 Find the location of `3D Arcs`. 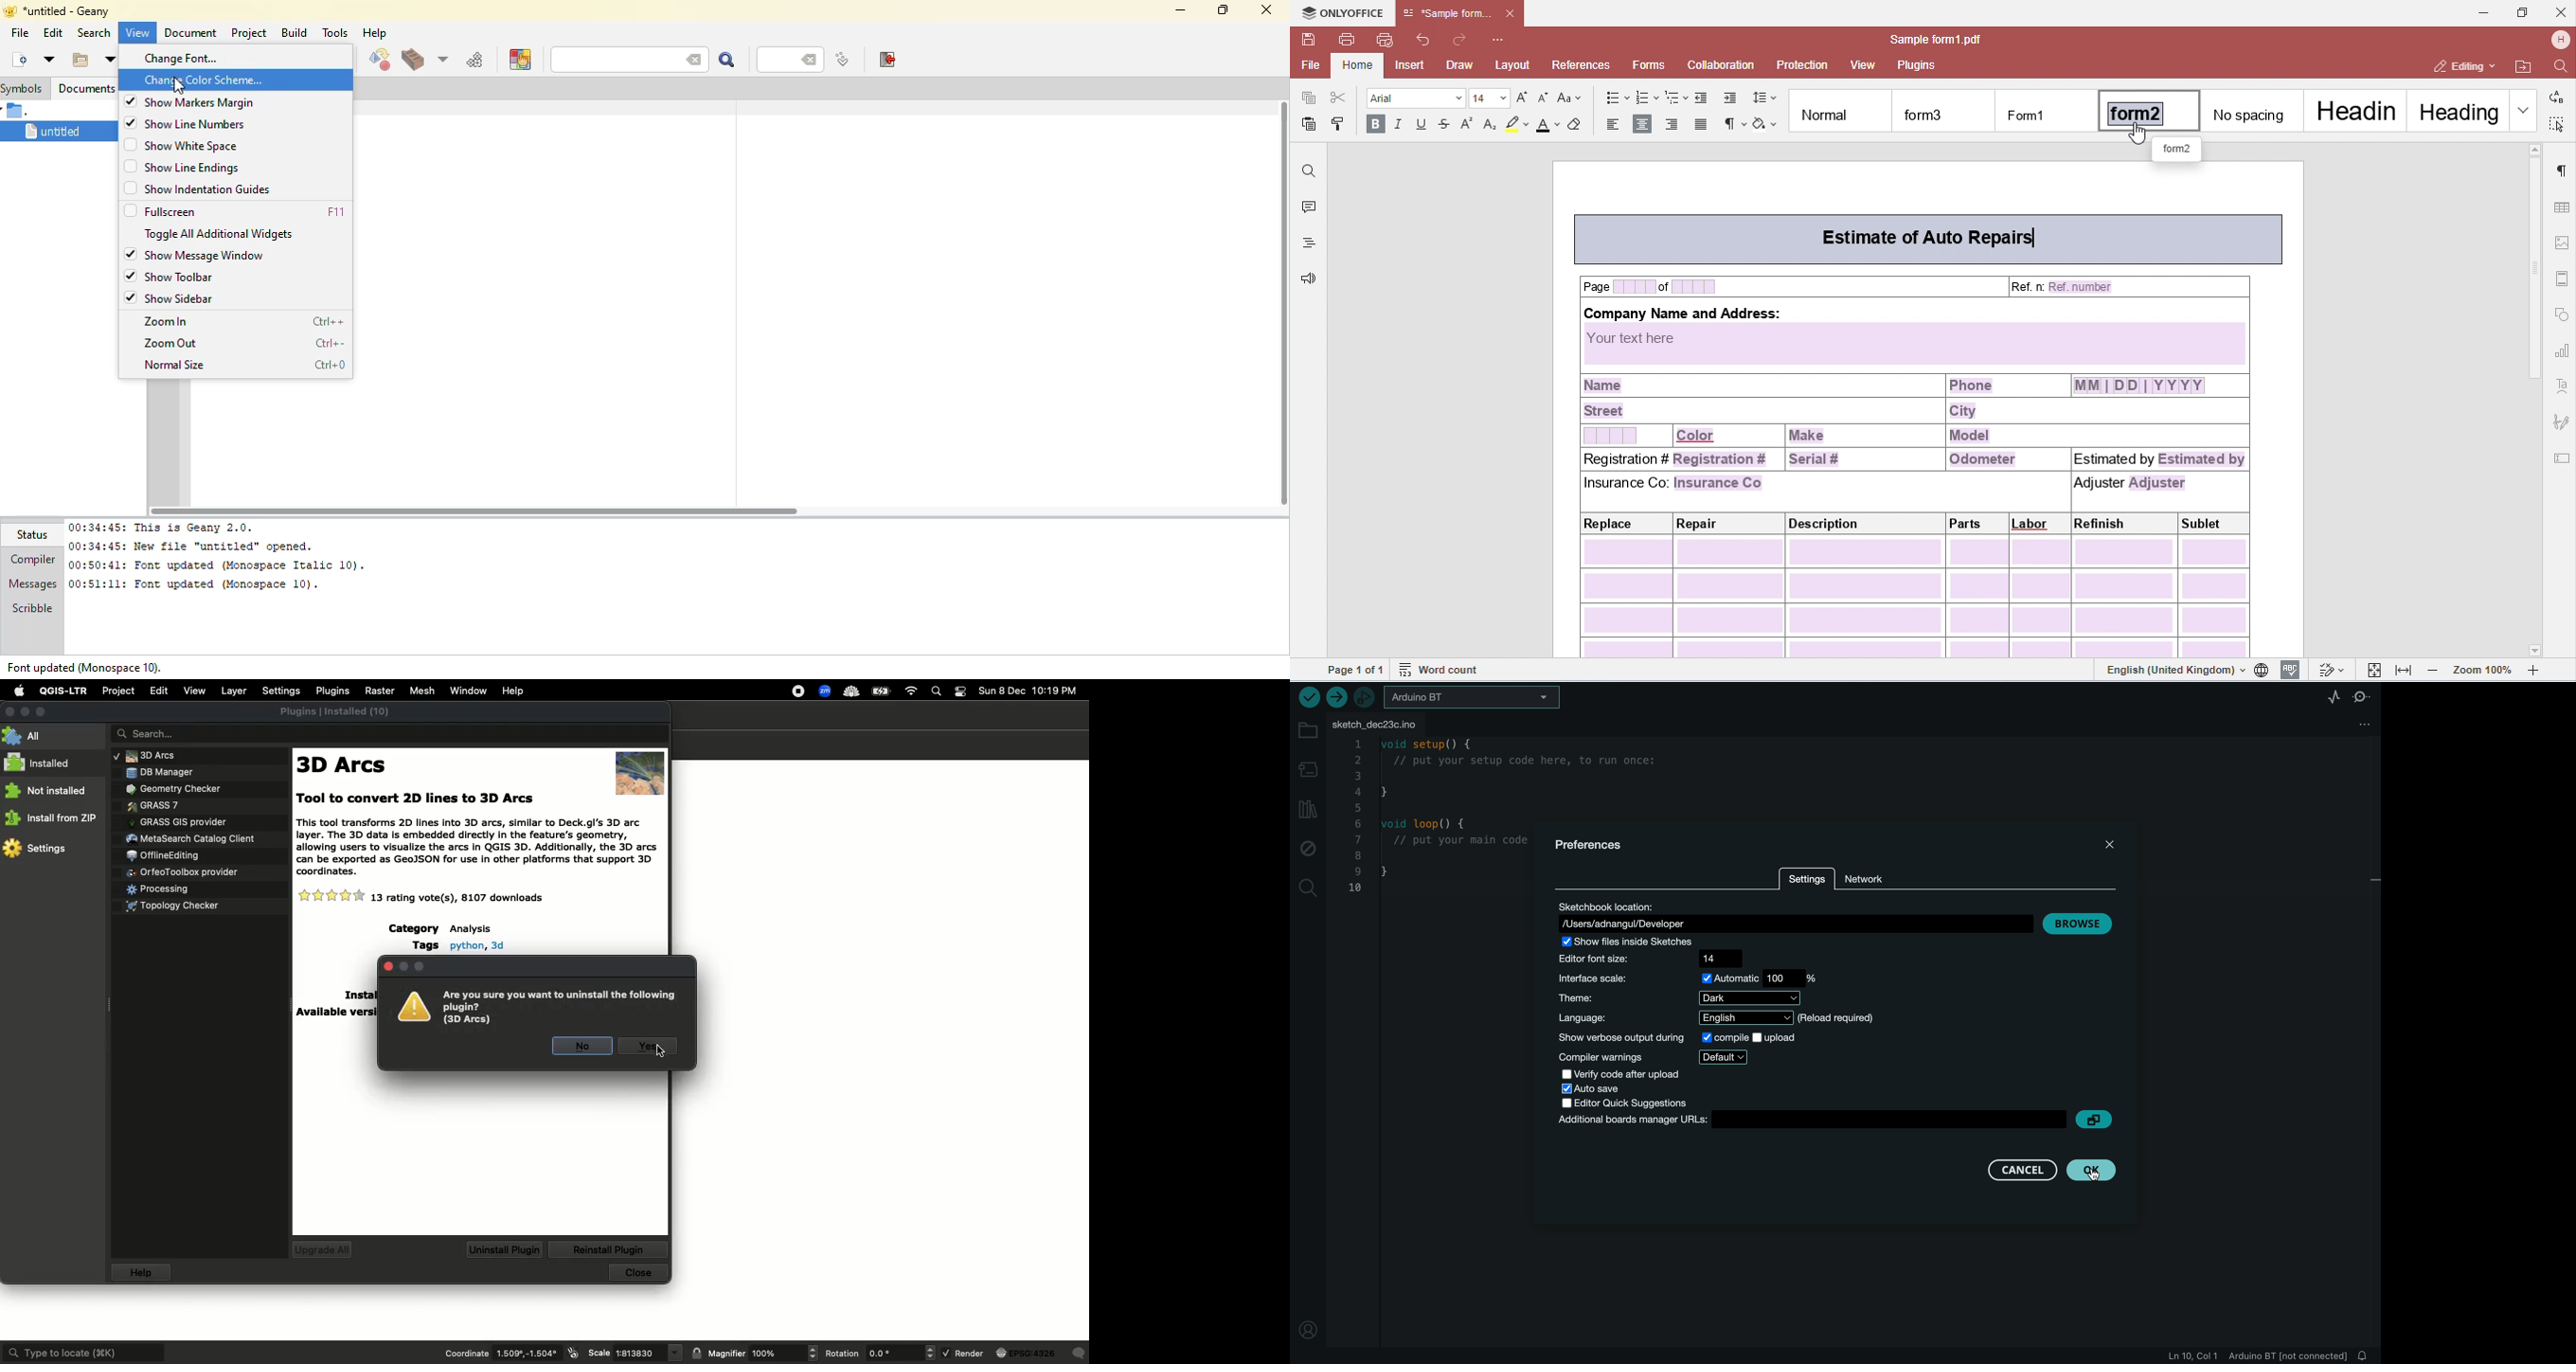

3D Arcs is located at coordinates (345, 764).